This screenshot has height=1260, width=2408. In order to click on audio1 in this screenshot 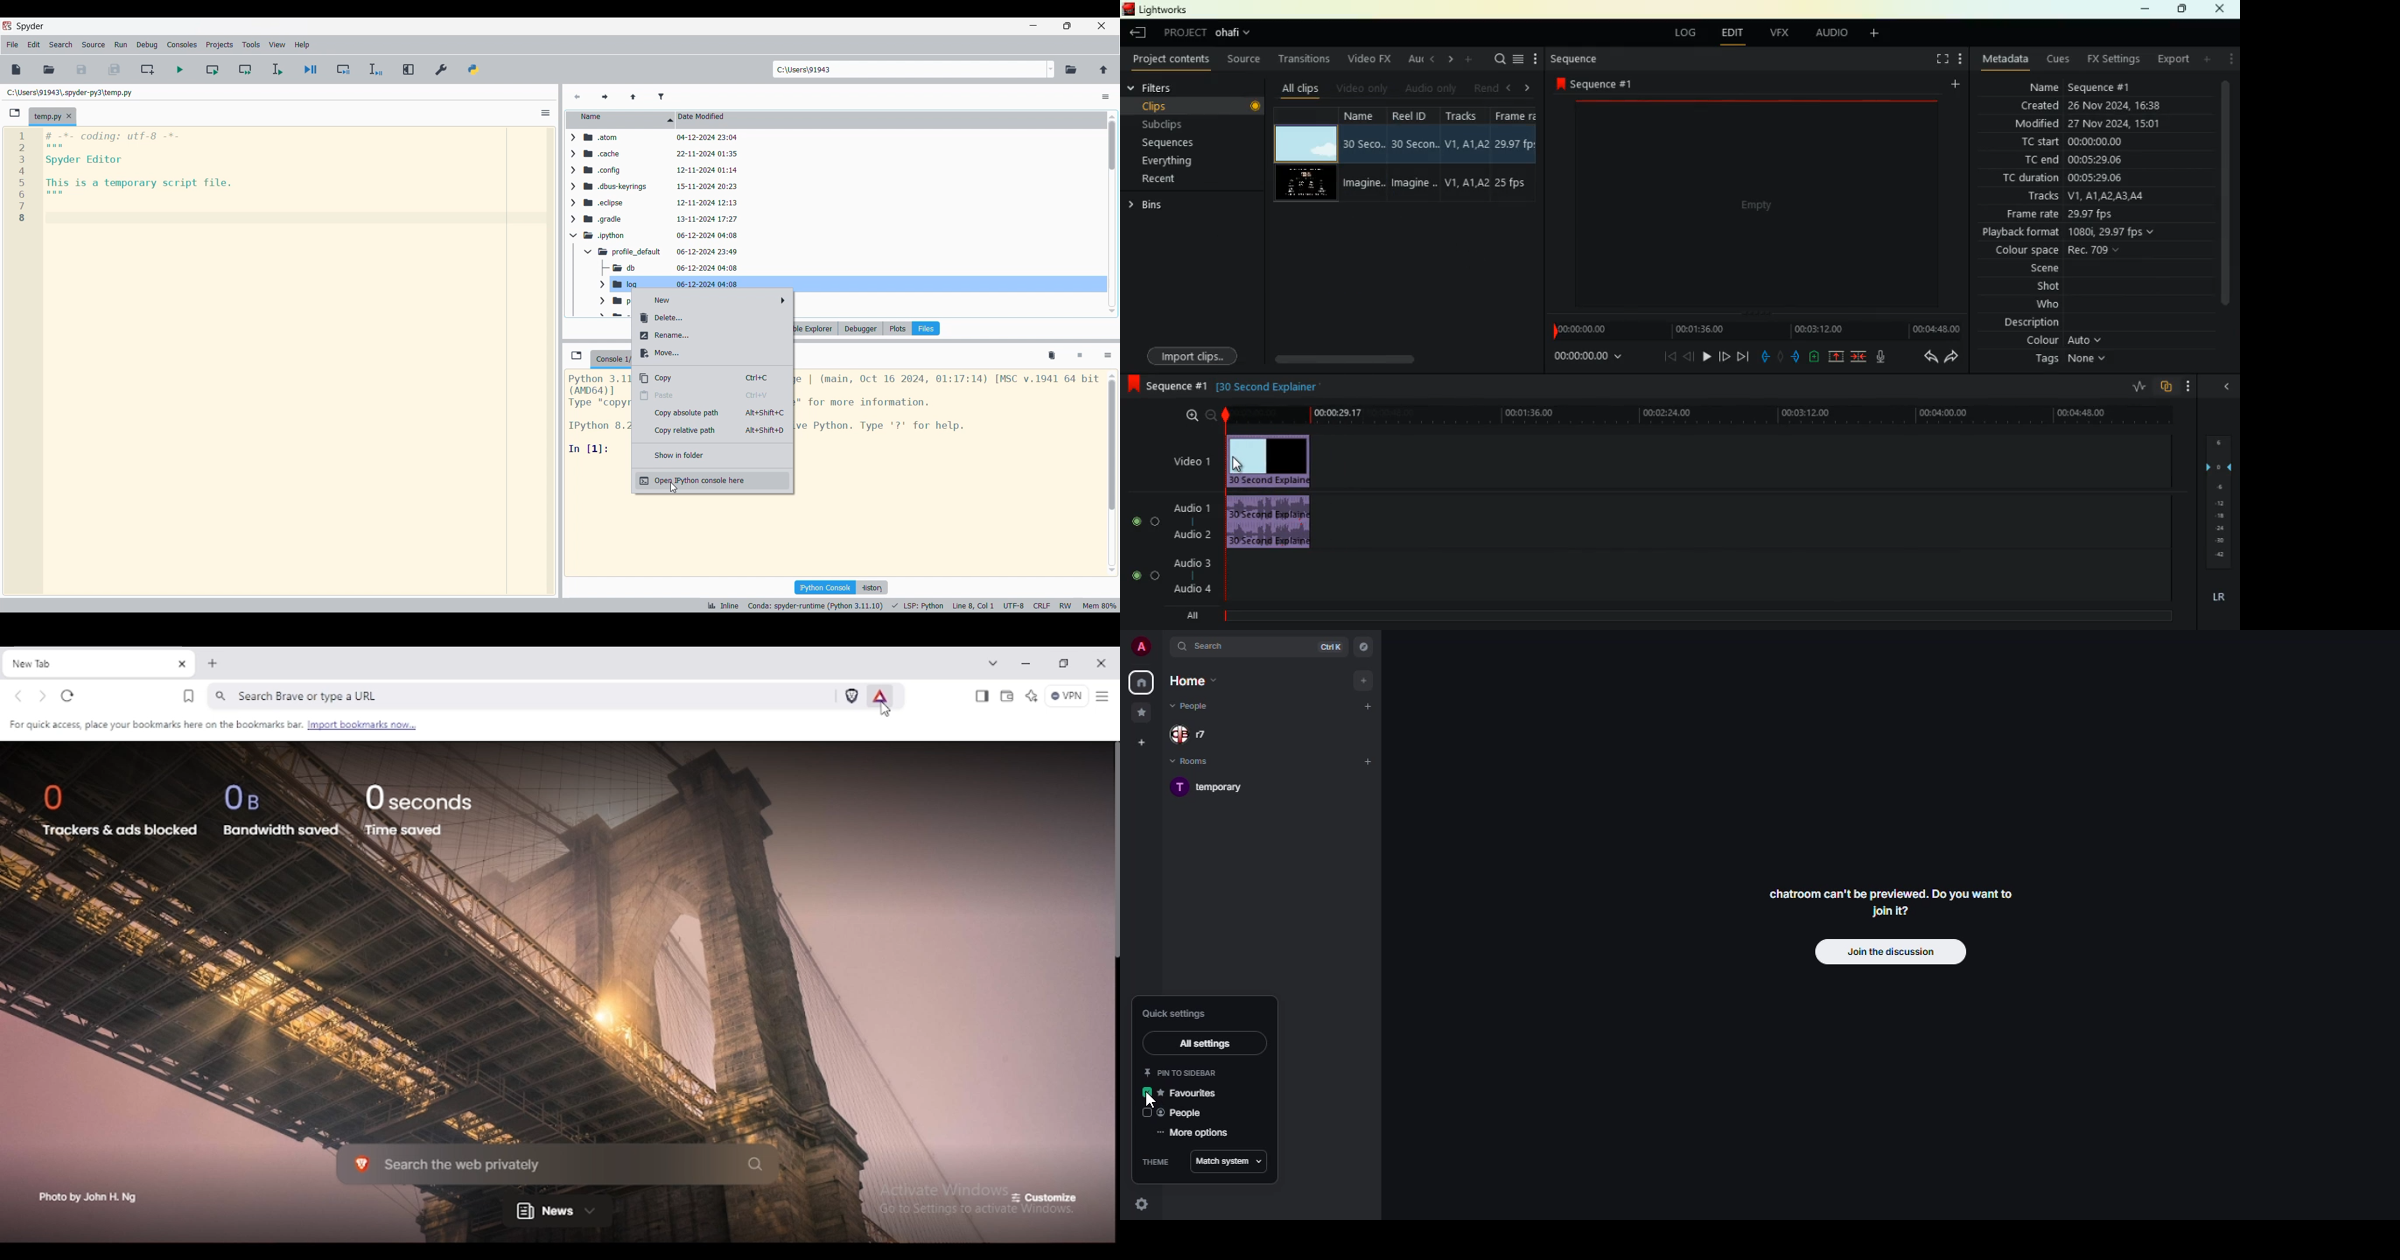, I will do `click(1193, 508)`.